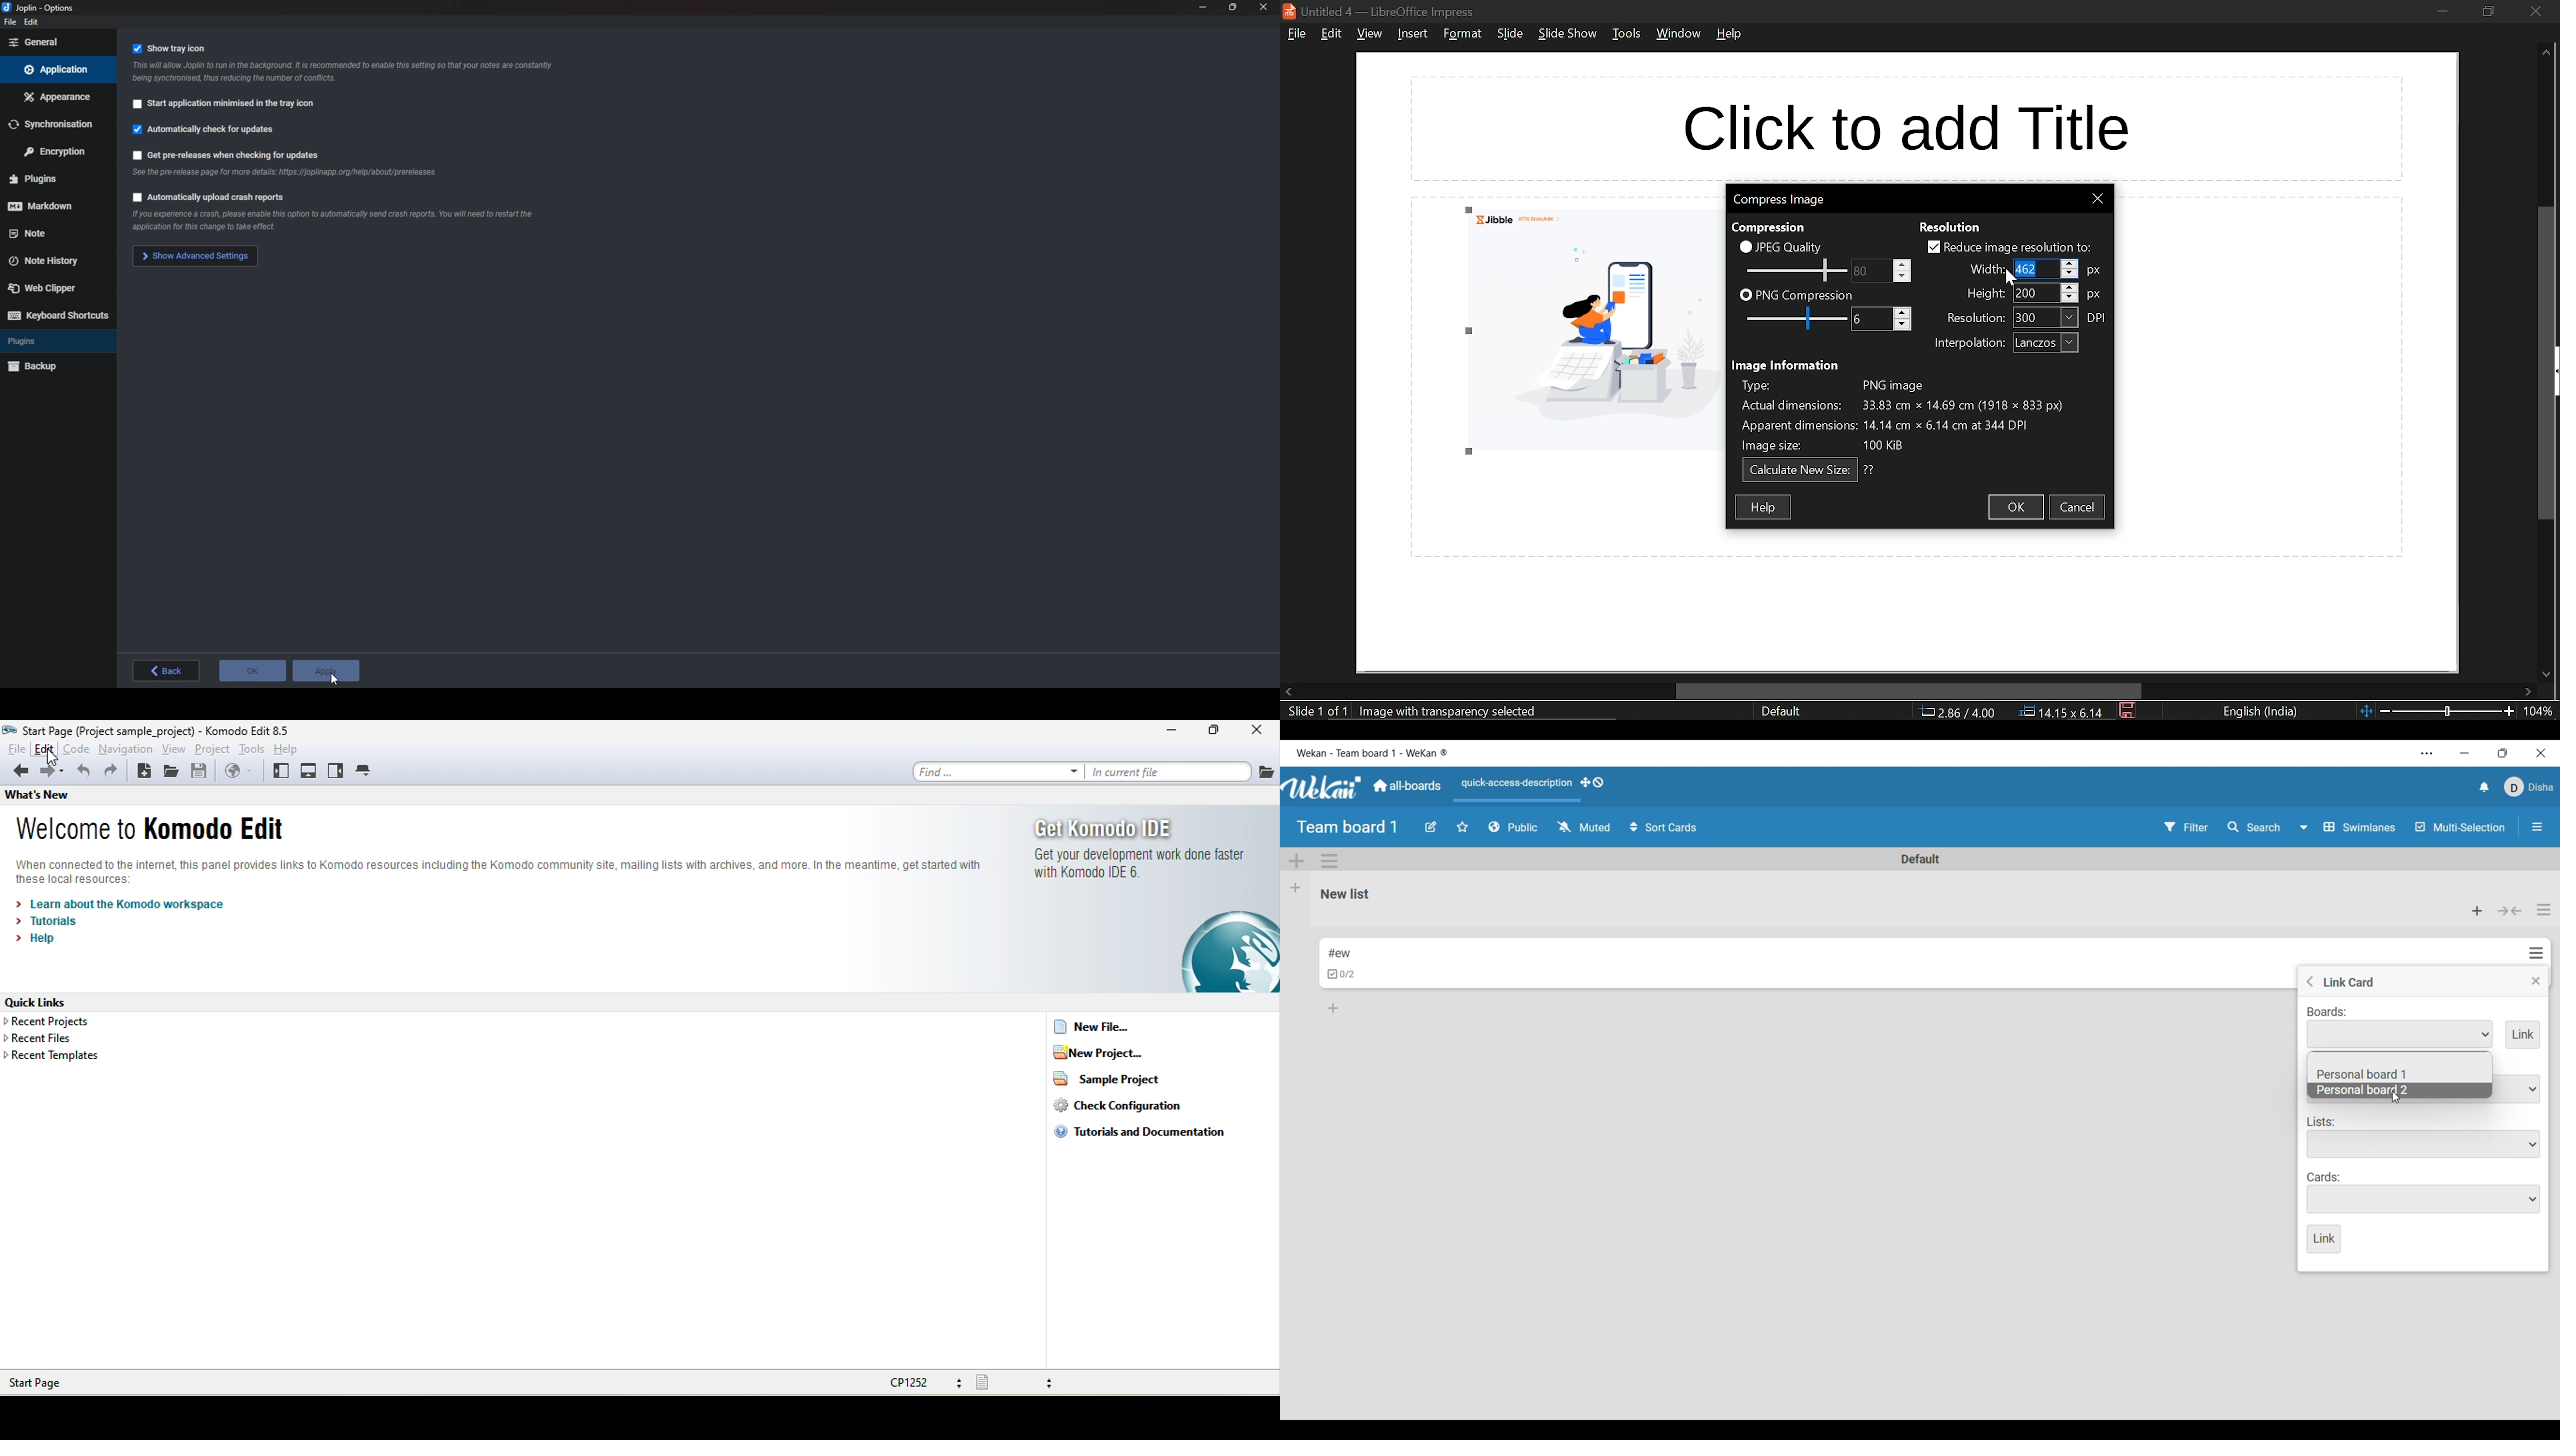  What do you see at coordinates (1902, 326) in the screenshot?
I see `decrease png compression` at bounding box center [1902, 326].